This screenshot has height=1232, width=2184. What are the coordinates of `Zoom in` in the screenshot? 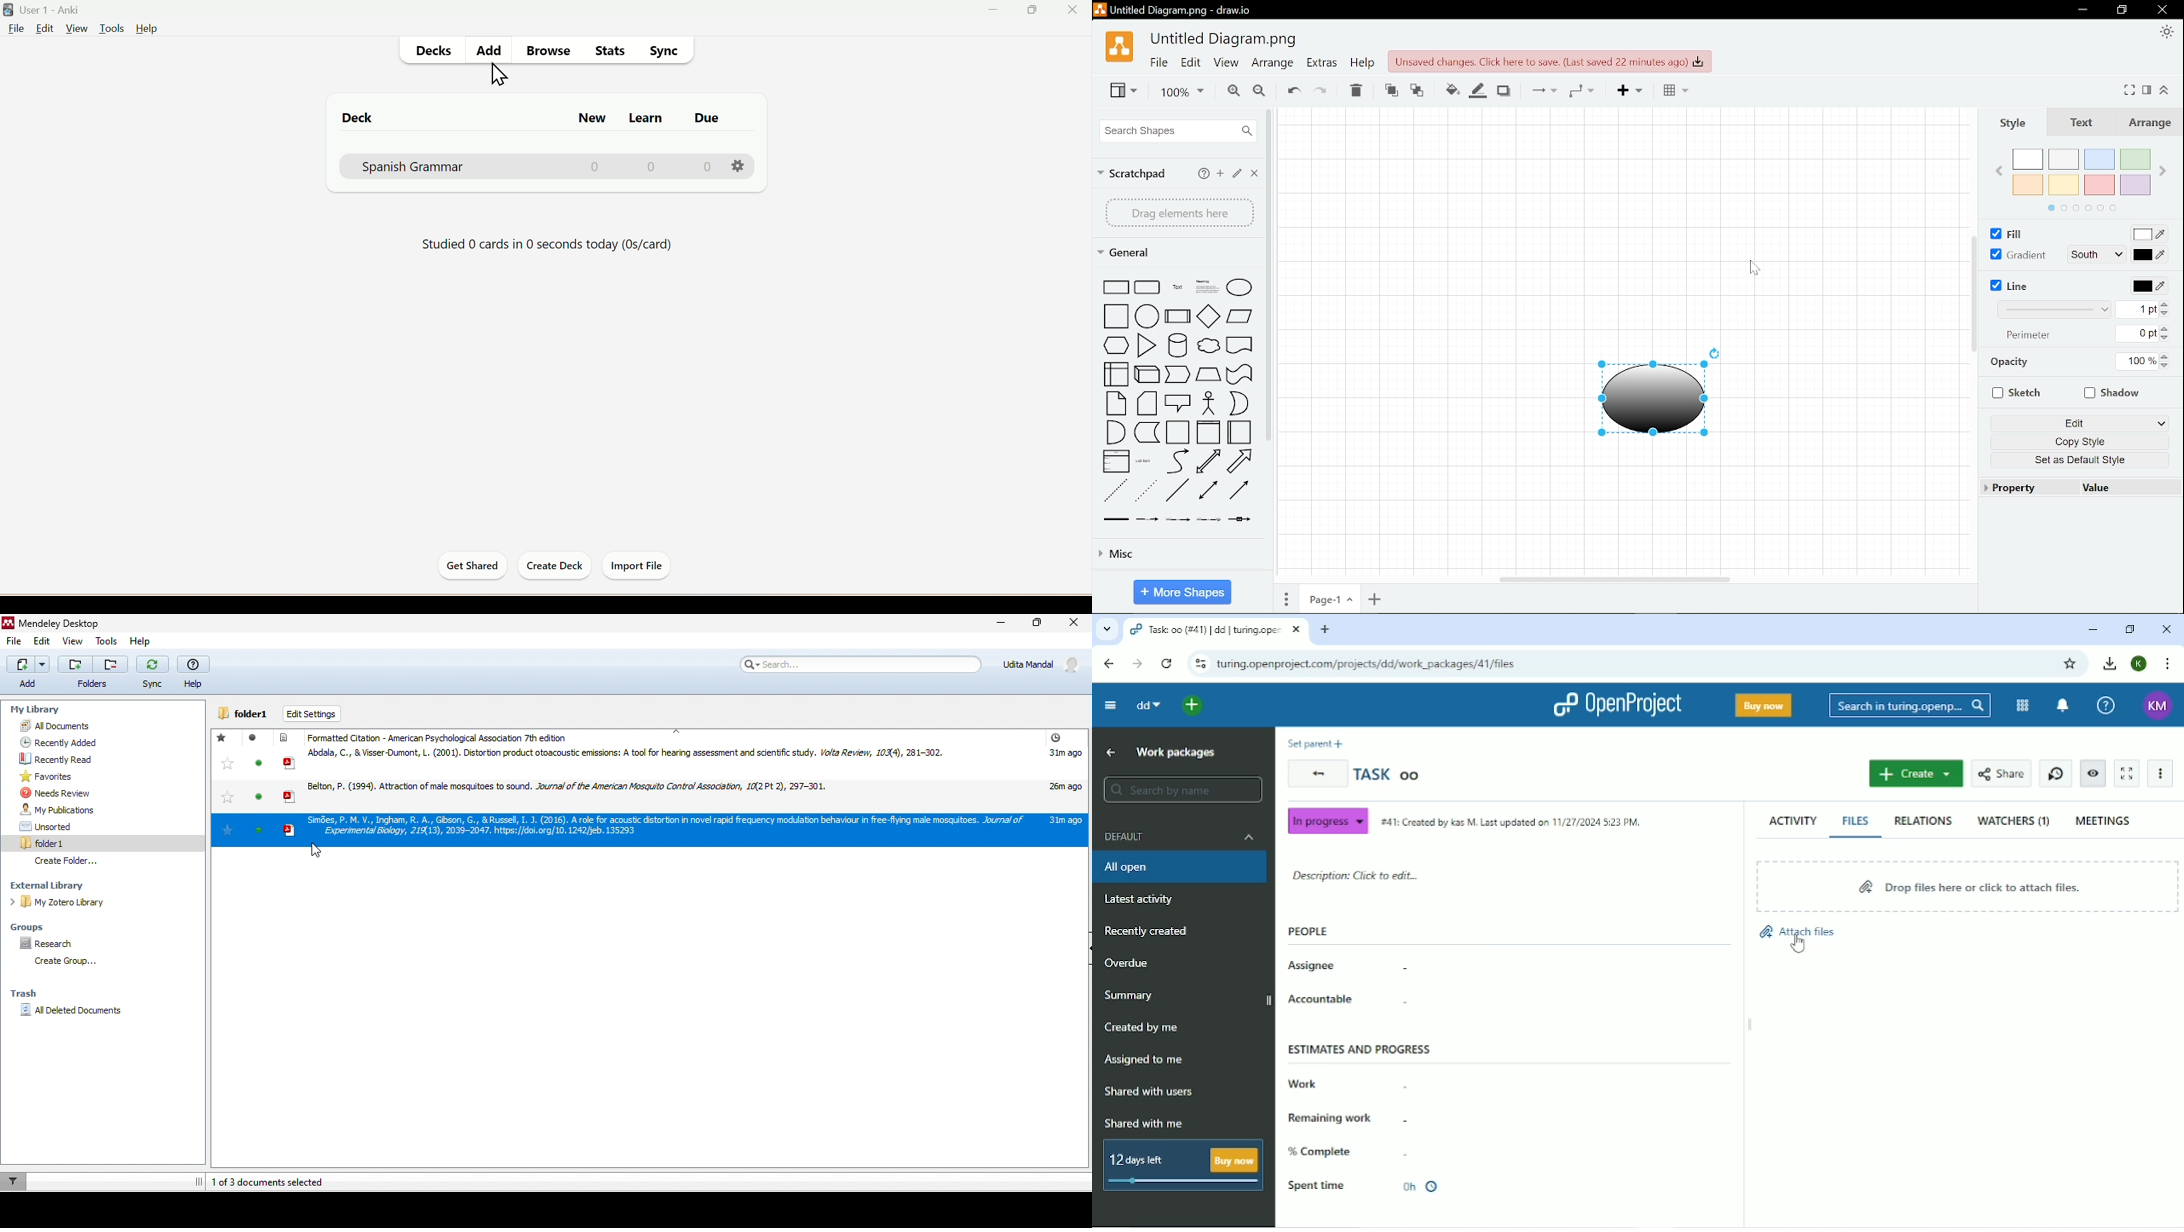 It's located at (1233, 90).